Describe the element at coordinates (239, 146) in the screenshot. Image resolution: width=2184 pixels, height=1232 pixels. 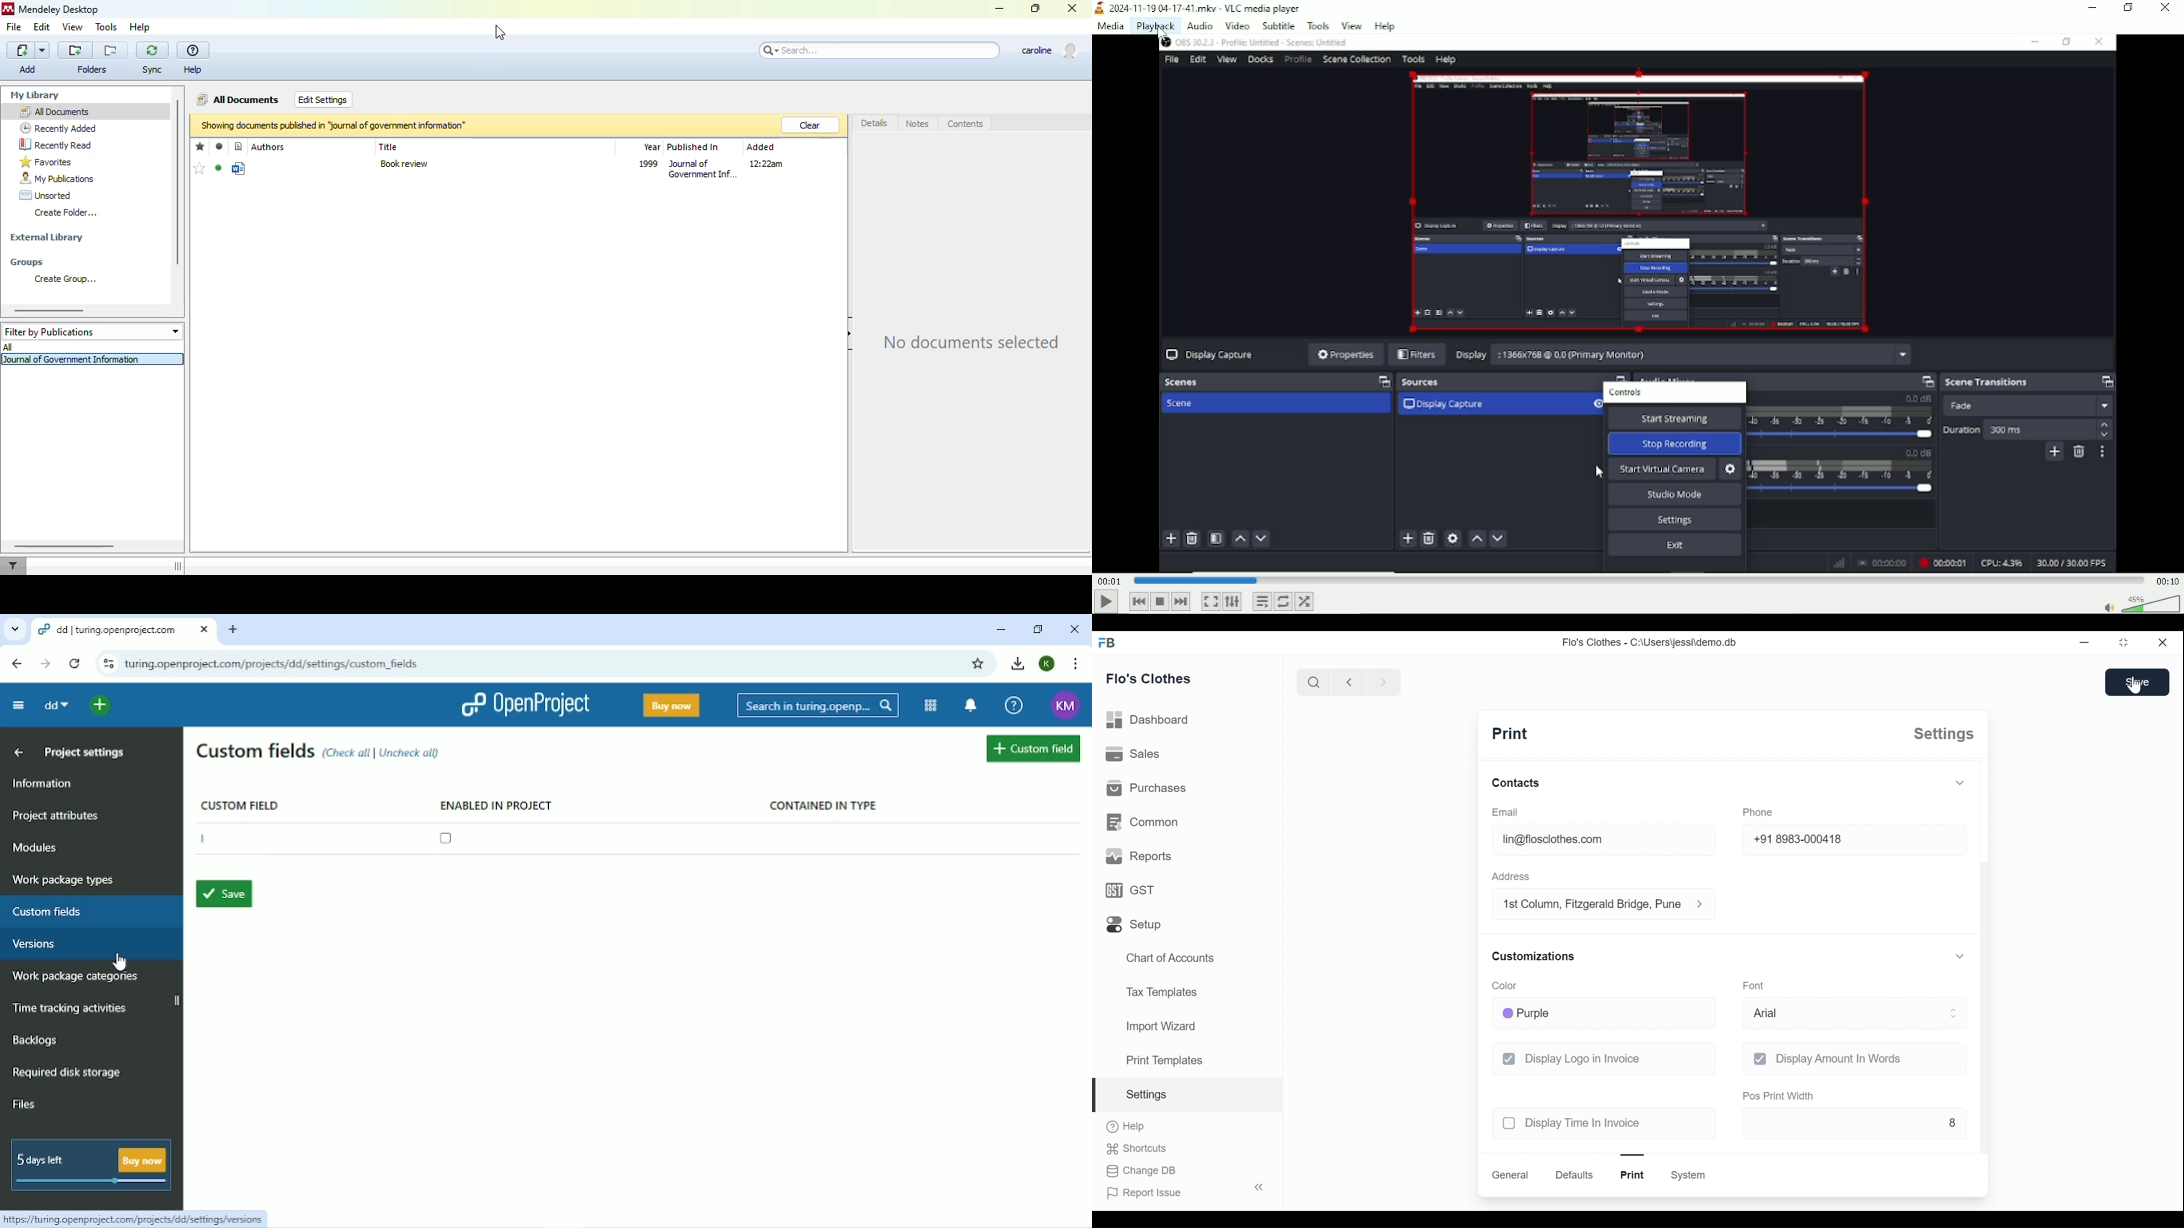
I see `reference type` at that location.